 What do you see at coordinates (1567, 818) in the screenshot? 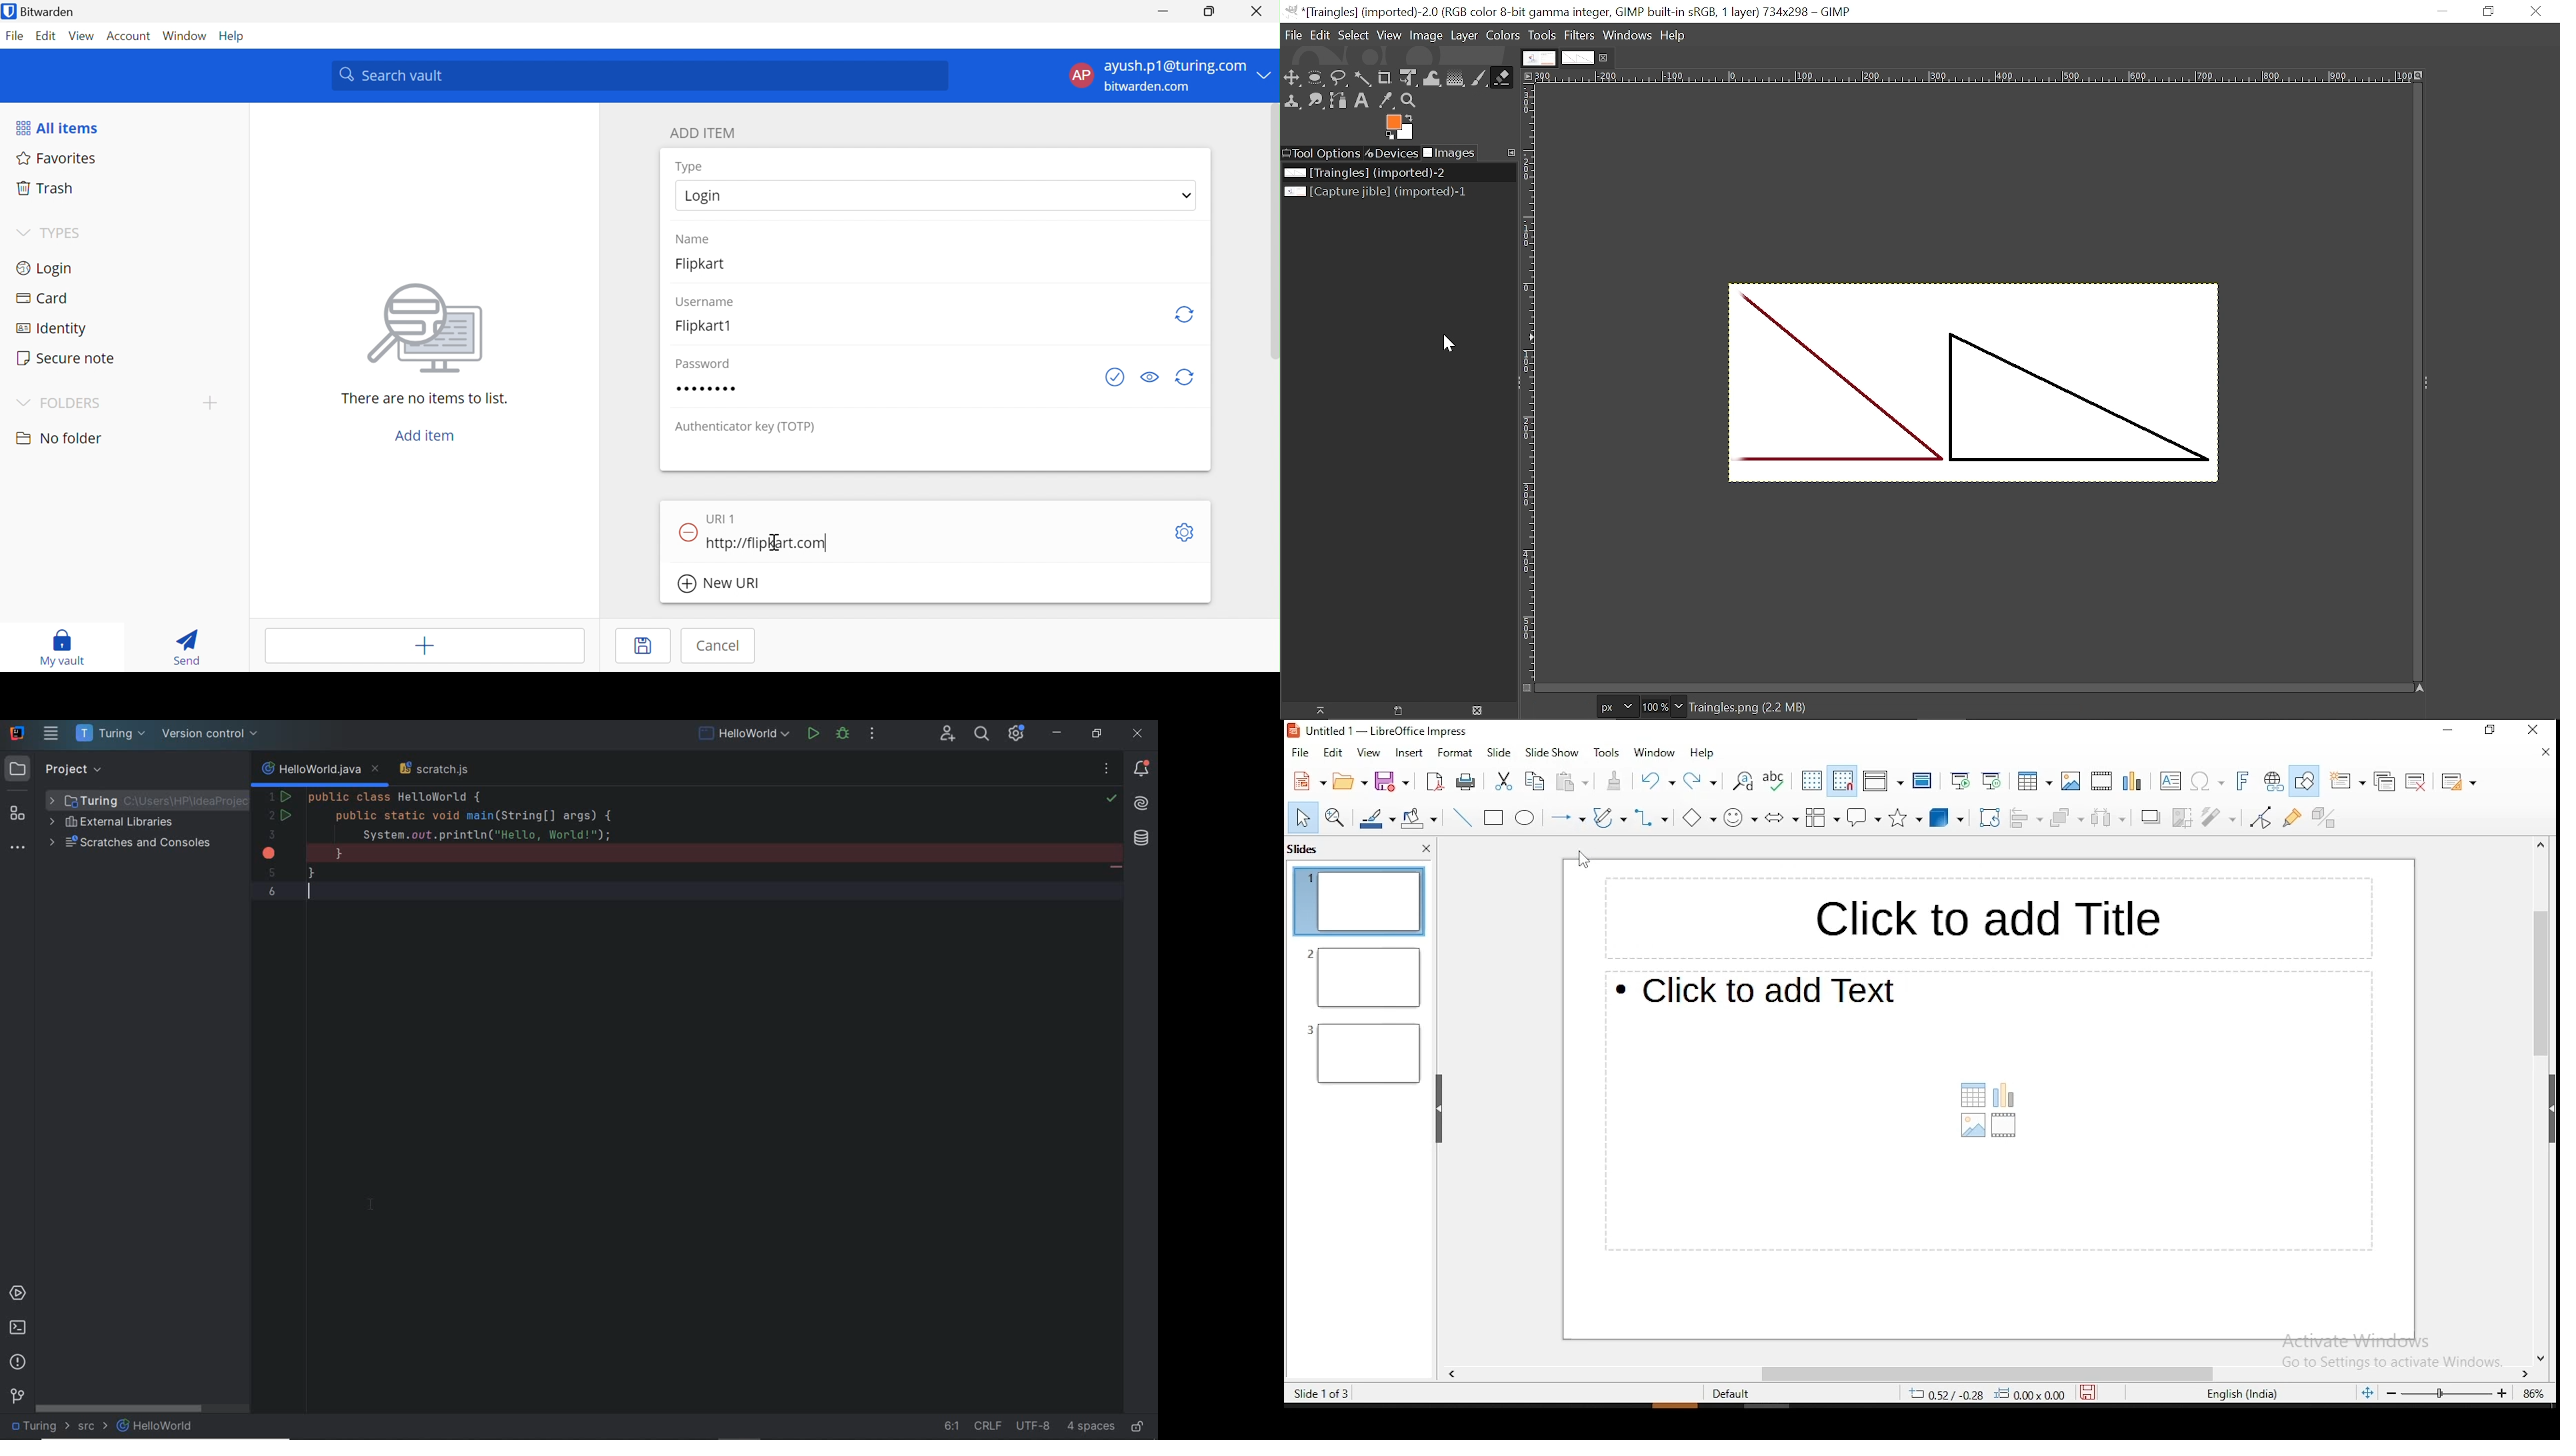
I see `lines and arrows` at bounding box center [1567, 818].